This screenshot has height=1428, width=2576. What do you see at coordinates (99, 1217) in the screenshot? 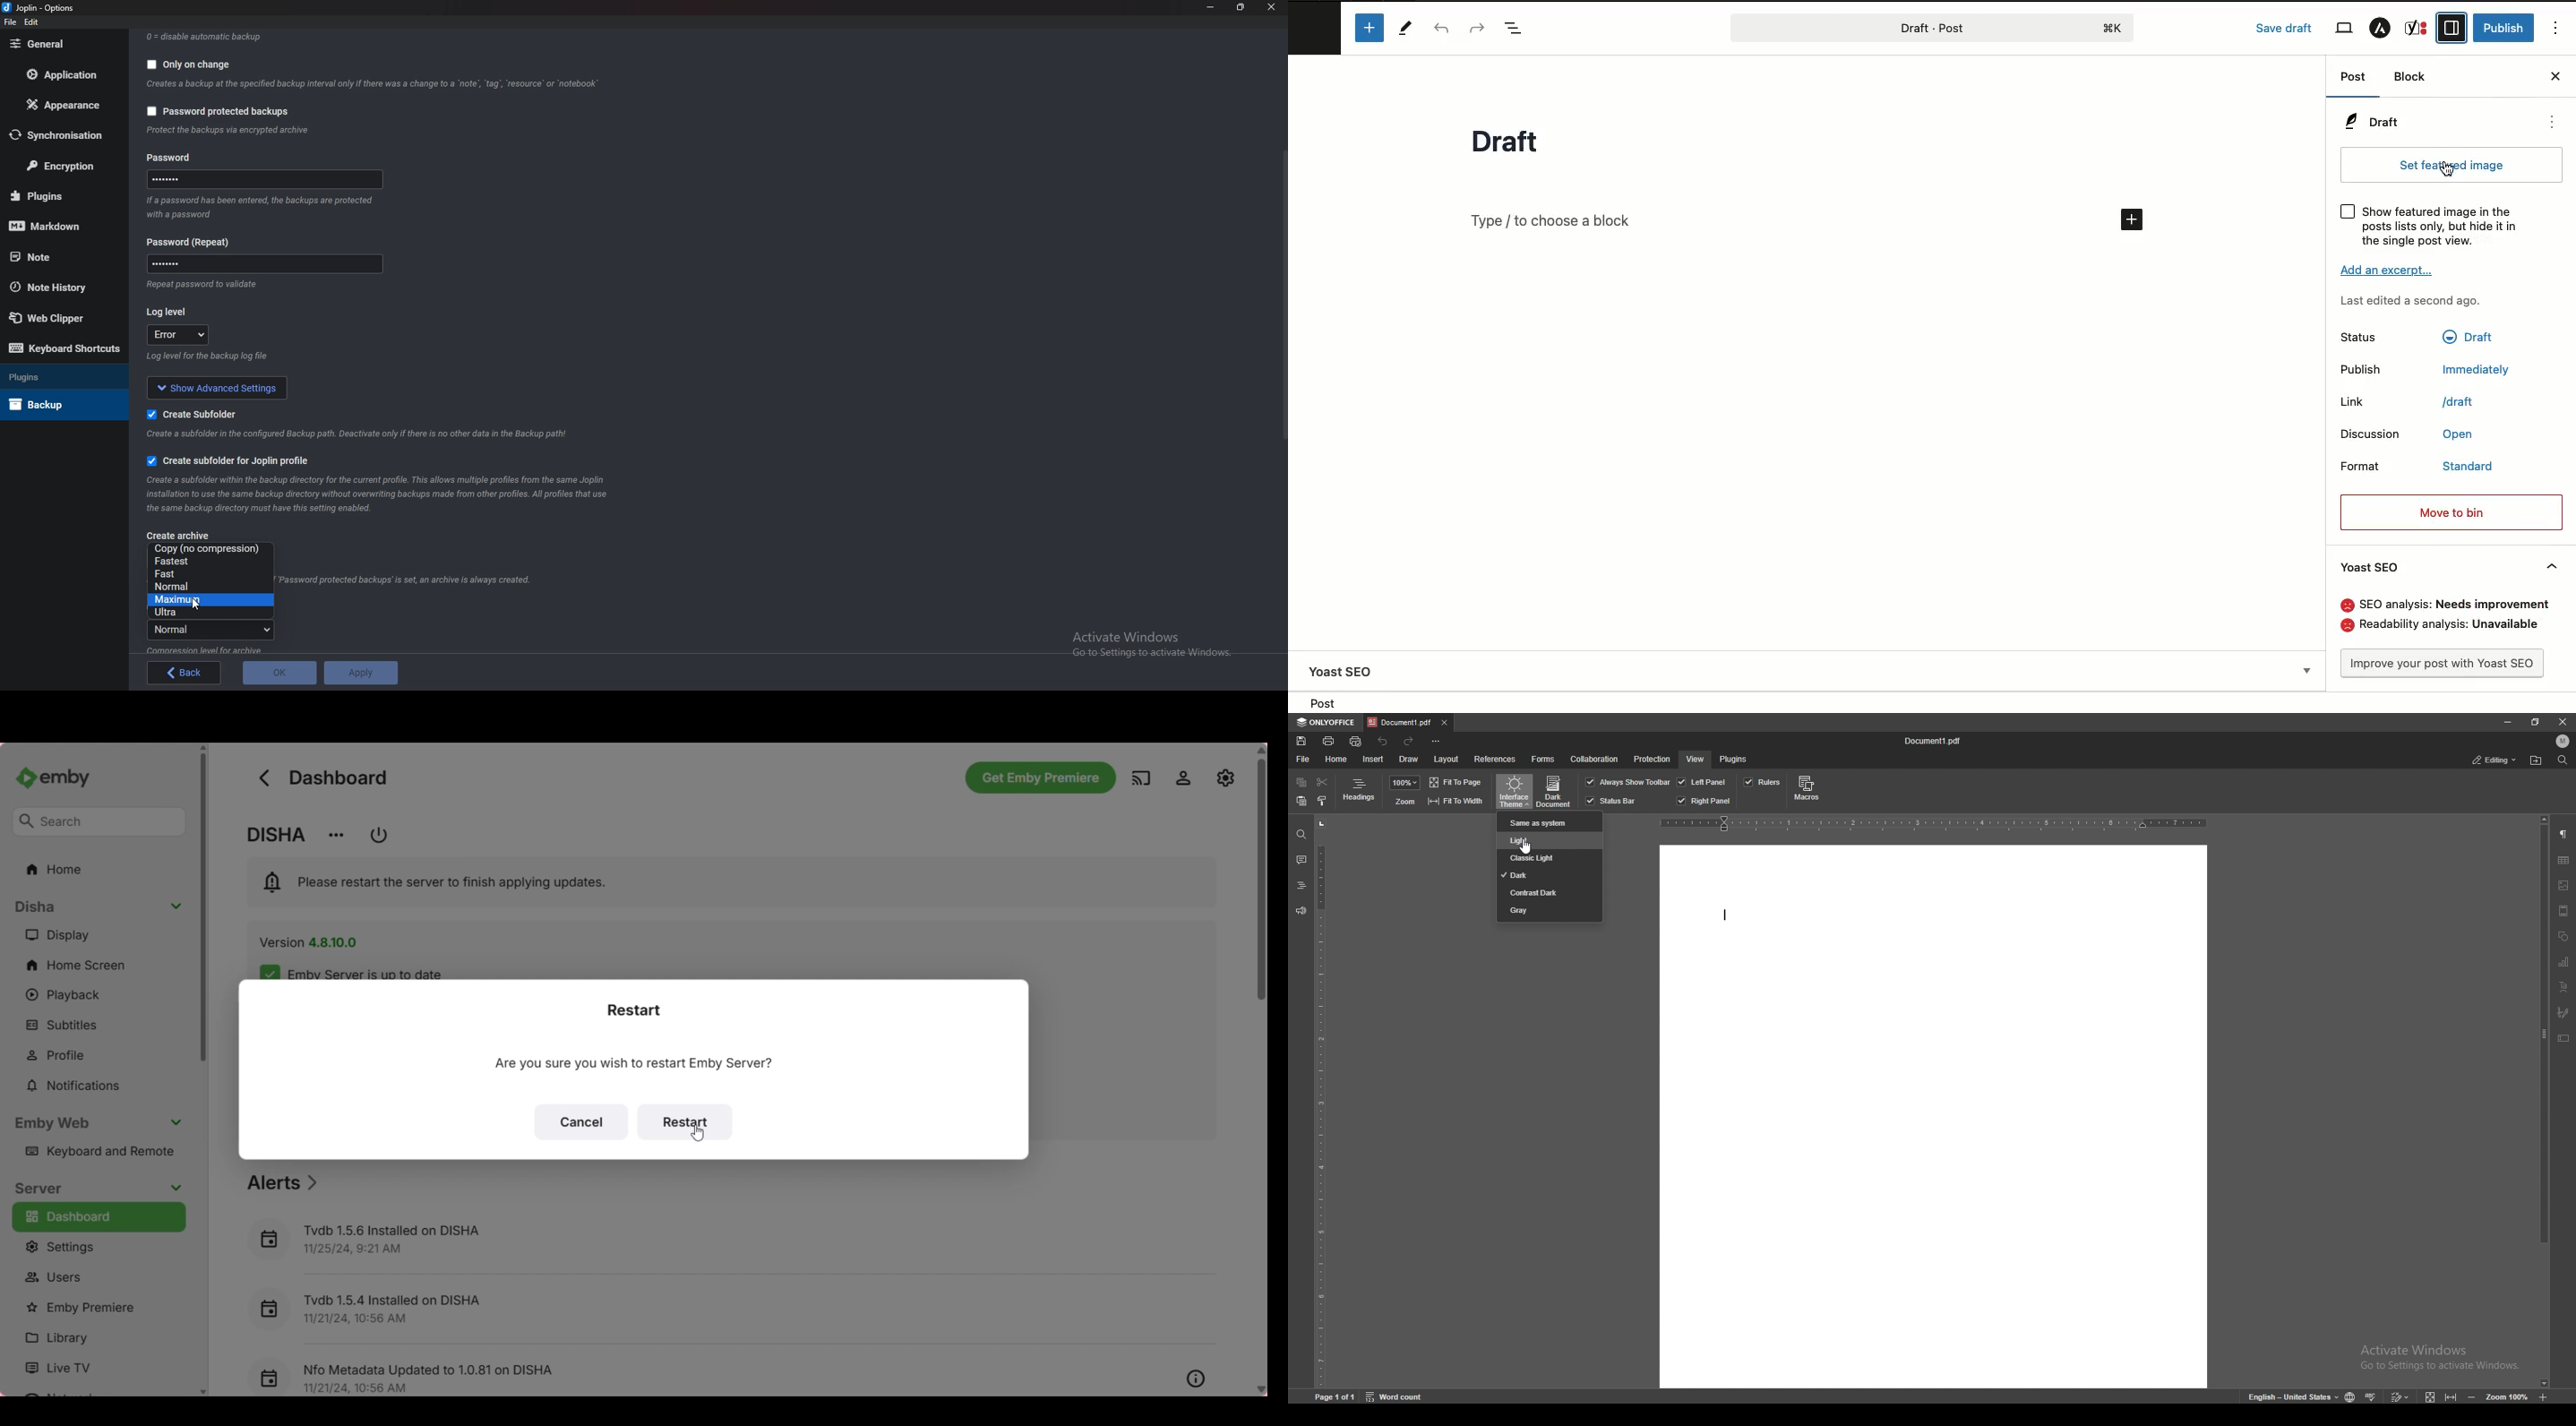
I see `Dashboard, current selection highlighted` at bounding box center [99, 1217].